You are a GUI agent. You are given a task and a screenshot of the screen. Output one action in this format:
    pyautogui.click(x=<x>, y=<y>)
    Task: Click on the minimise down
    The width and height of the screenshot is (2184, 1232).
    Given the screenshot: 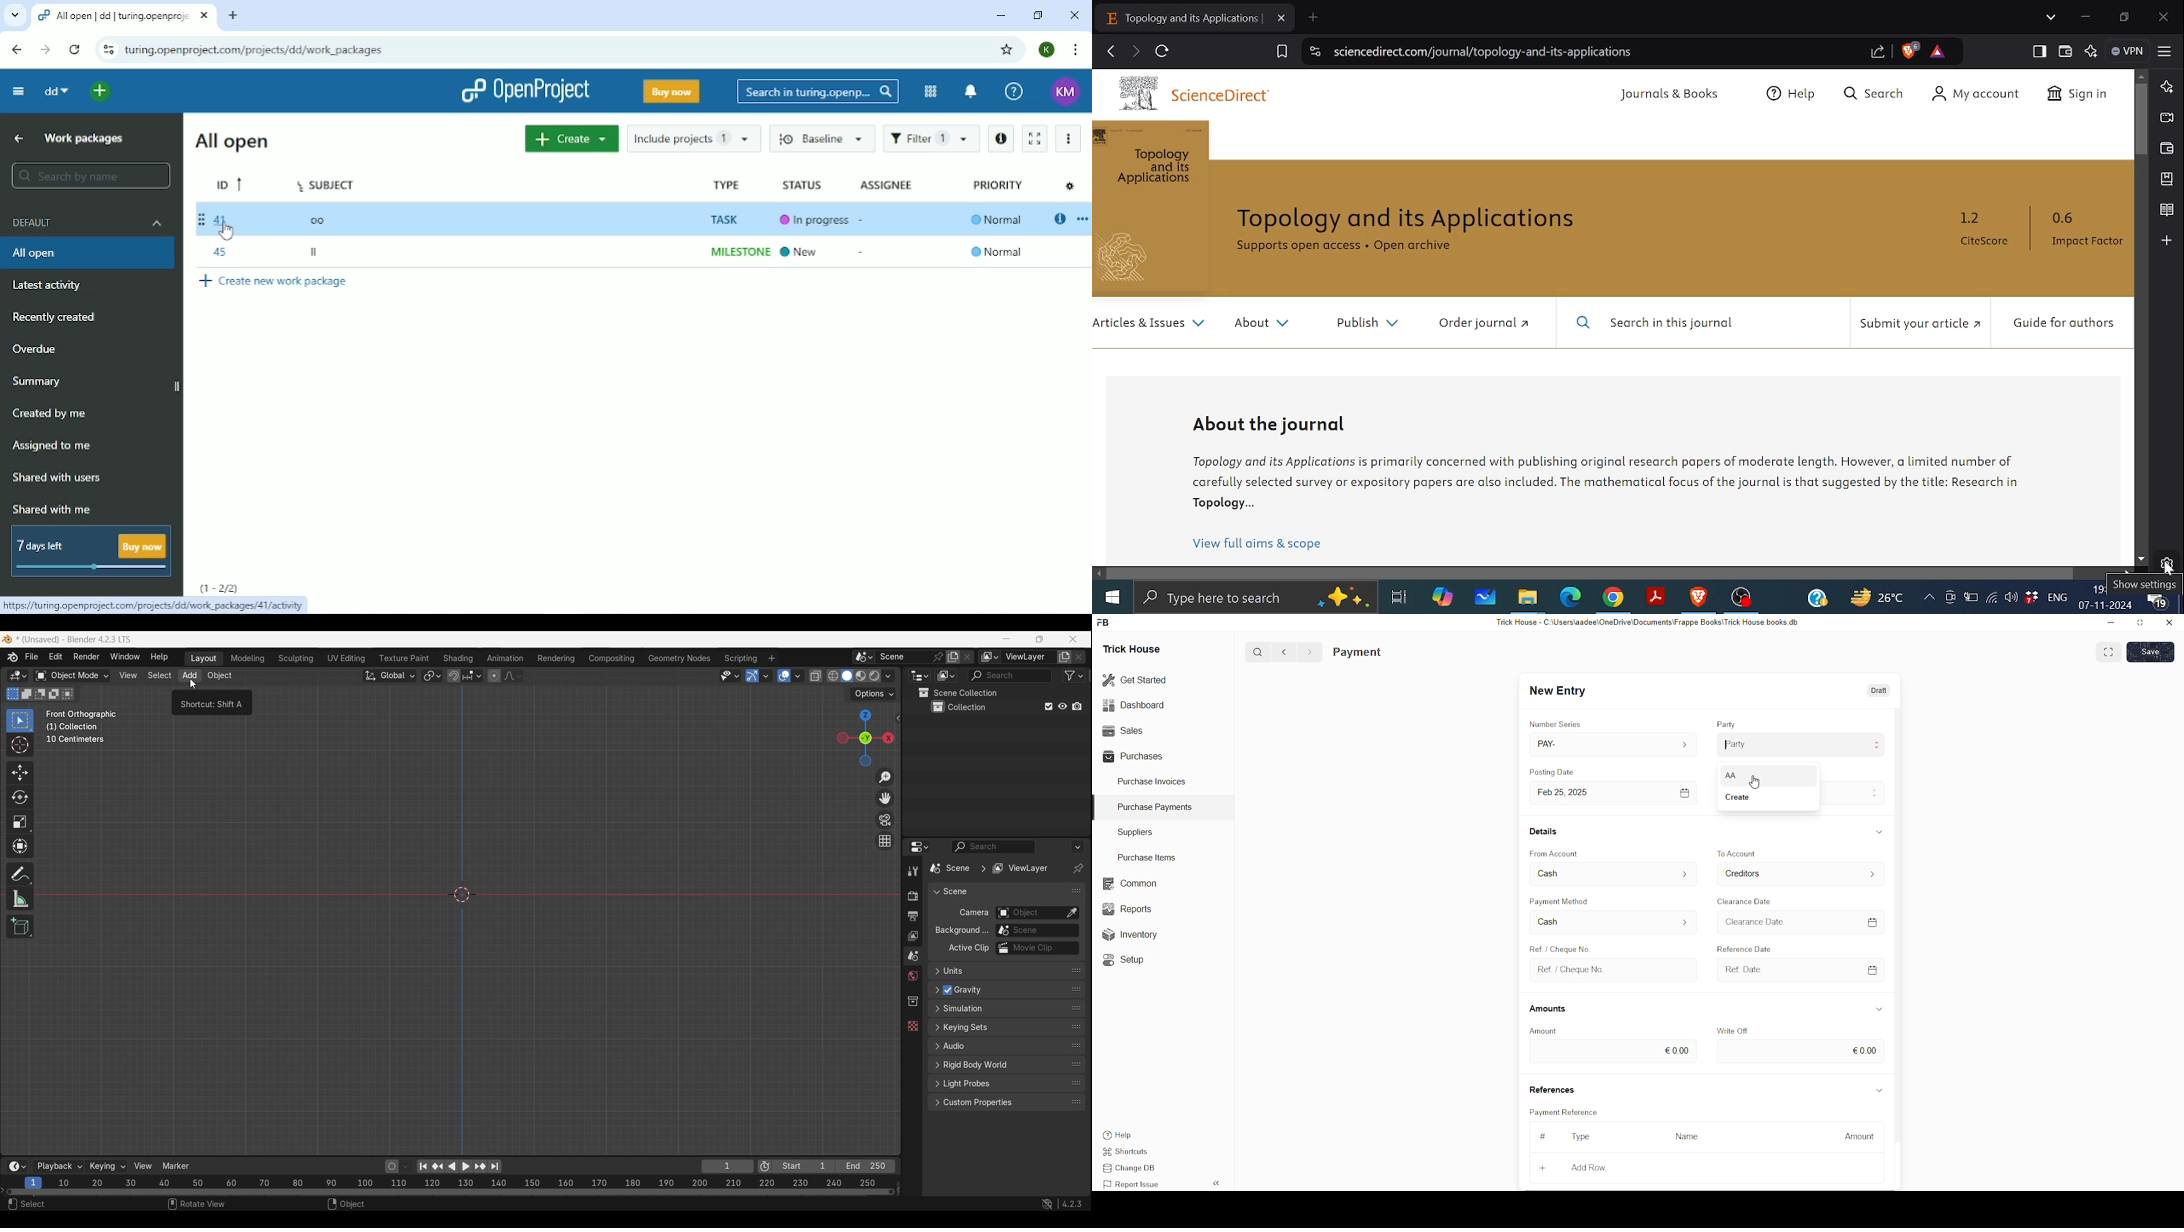 What is the action you would take?
    pyautogui.click(x=2109, y=623)
    